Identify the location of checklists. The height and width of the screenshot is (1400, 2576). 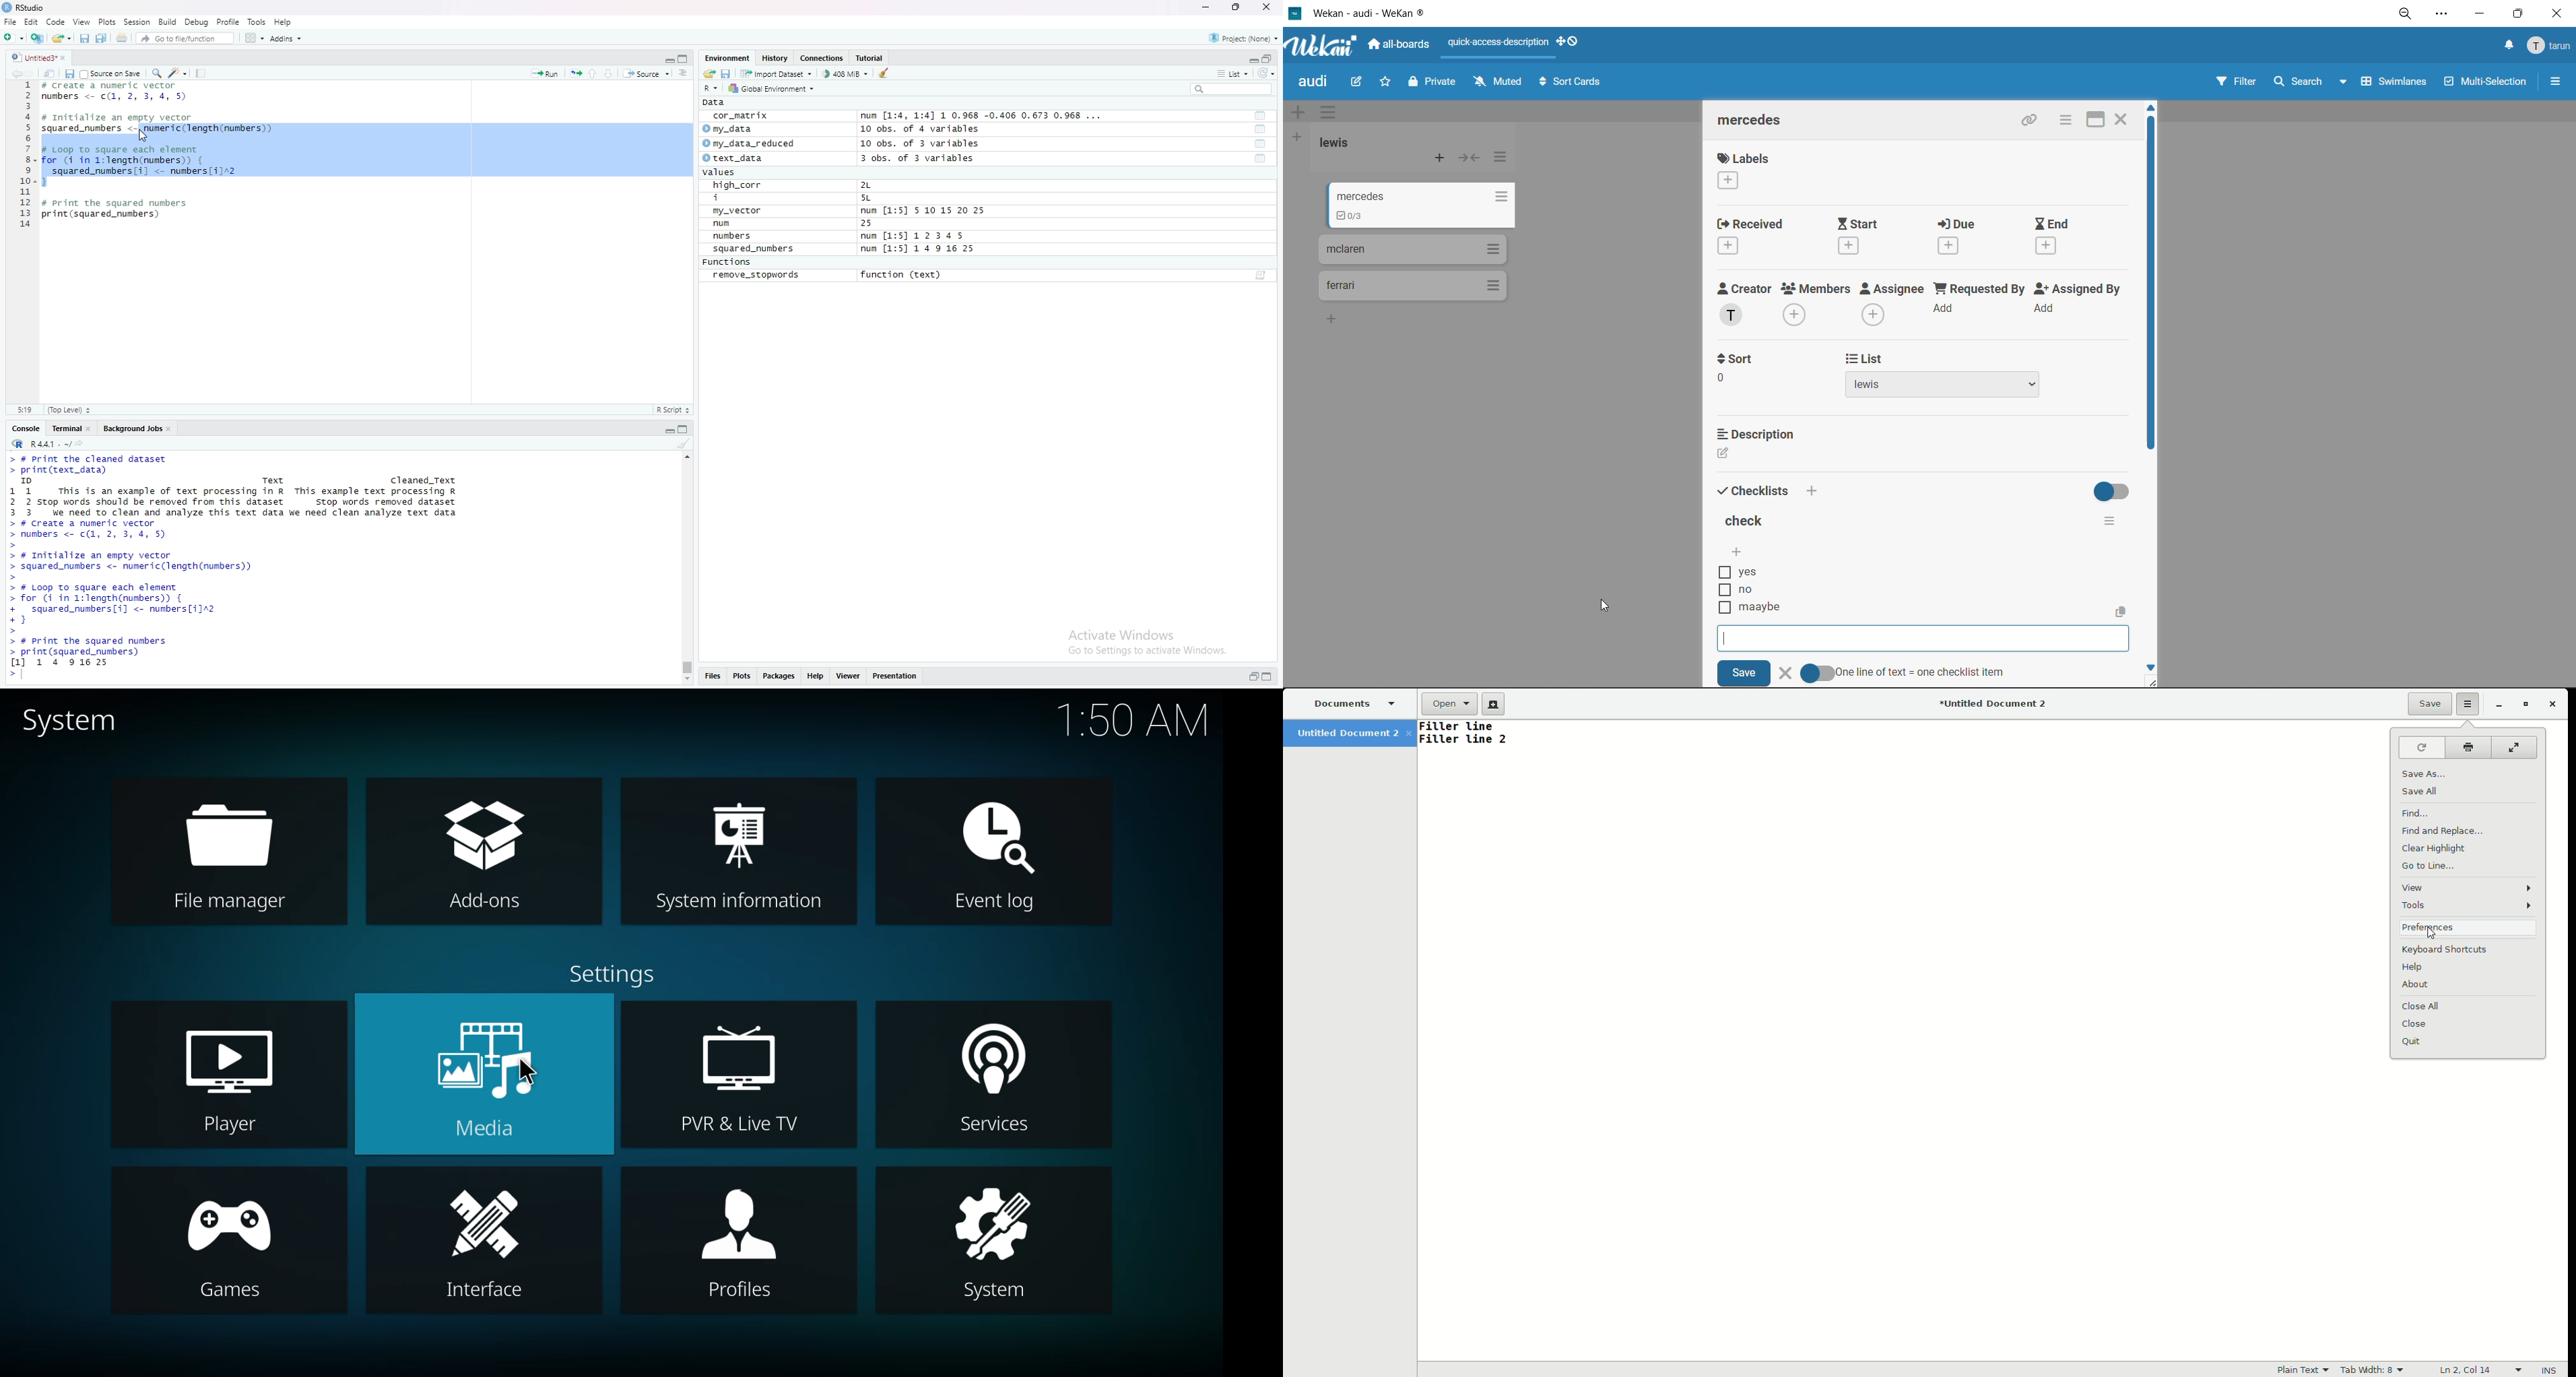
(1770, 493).